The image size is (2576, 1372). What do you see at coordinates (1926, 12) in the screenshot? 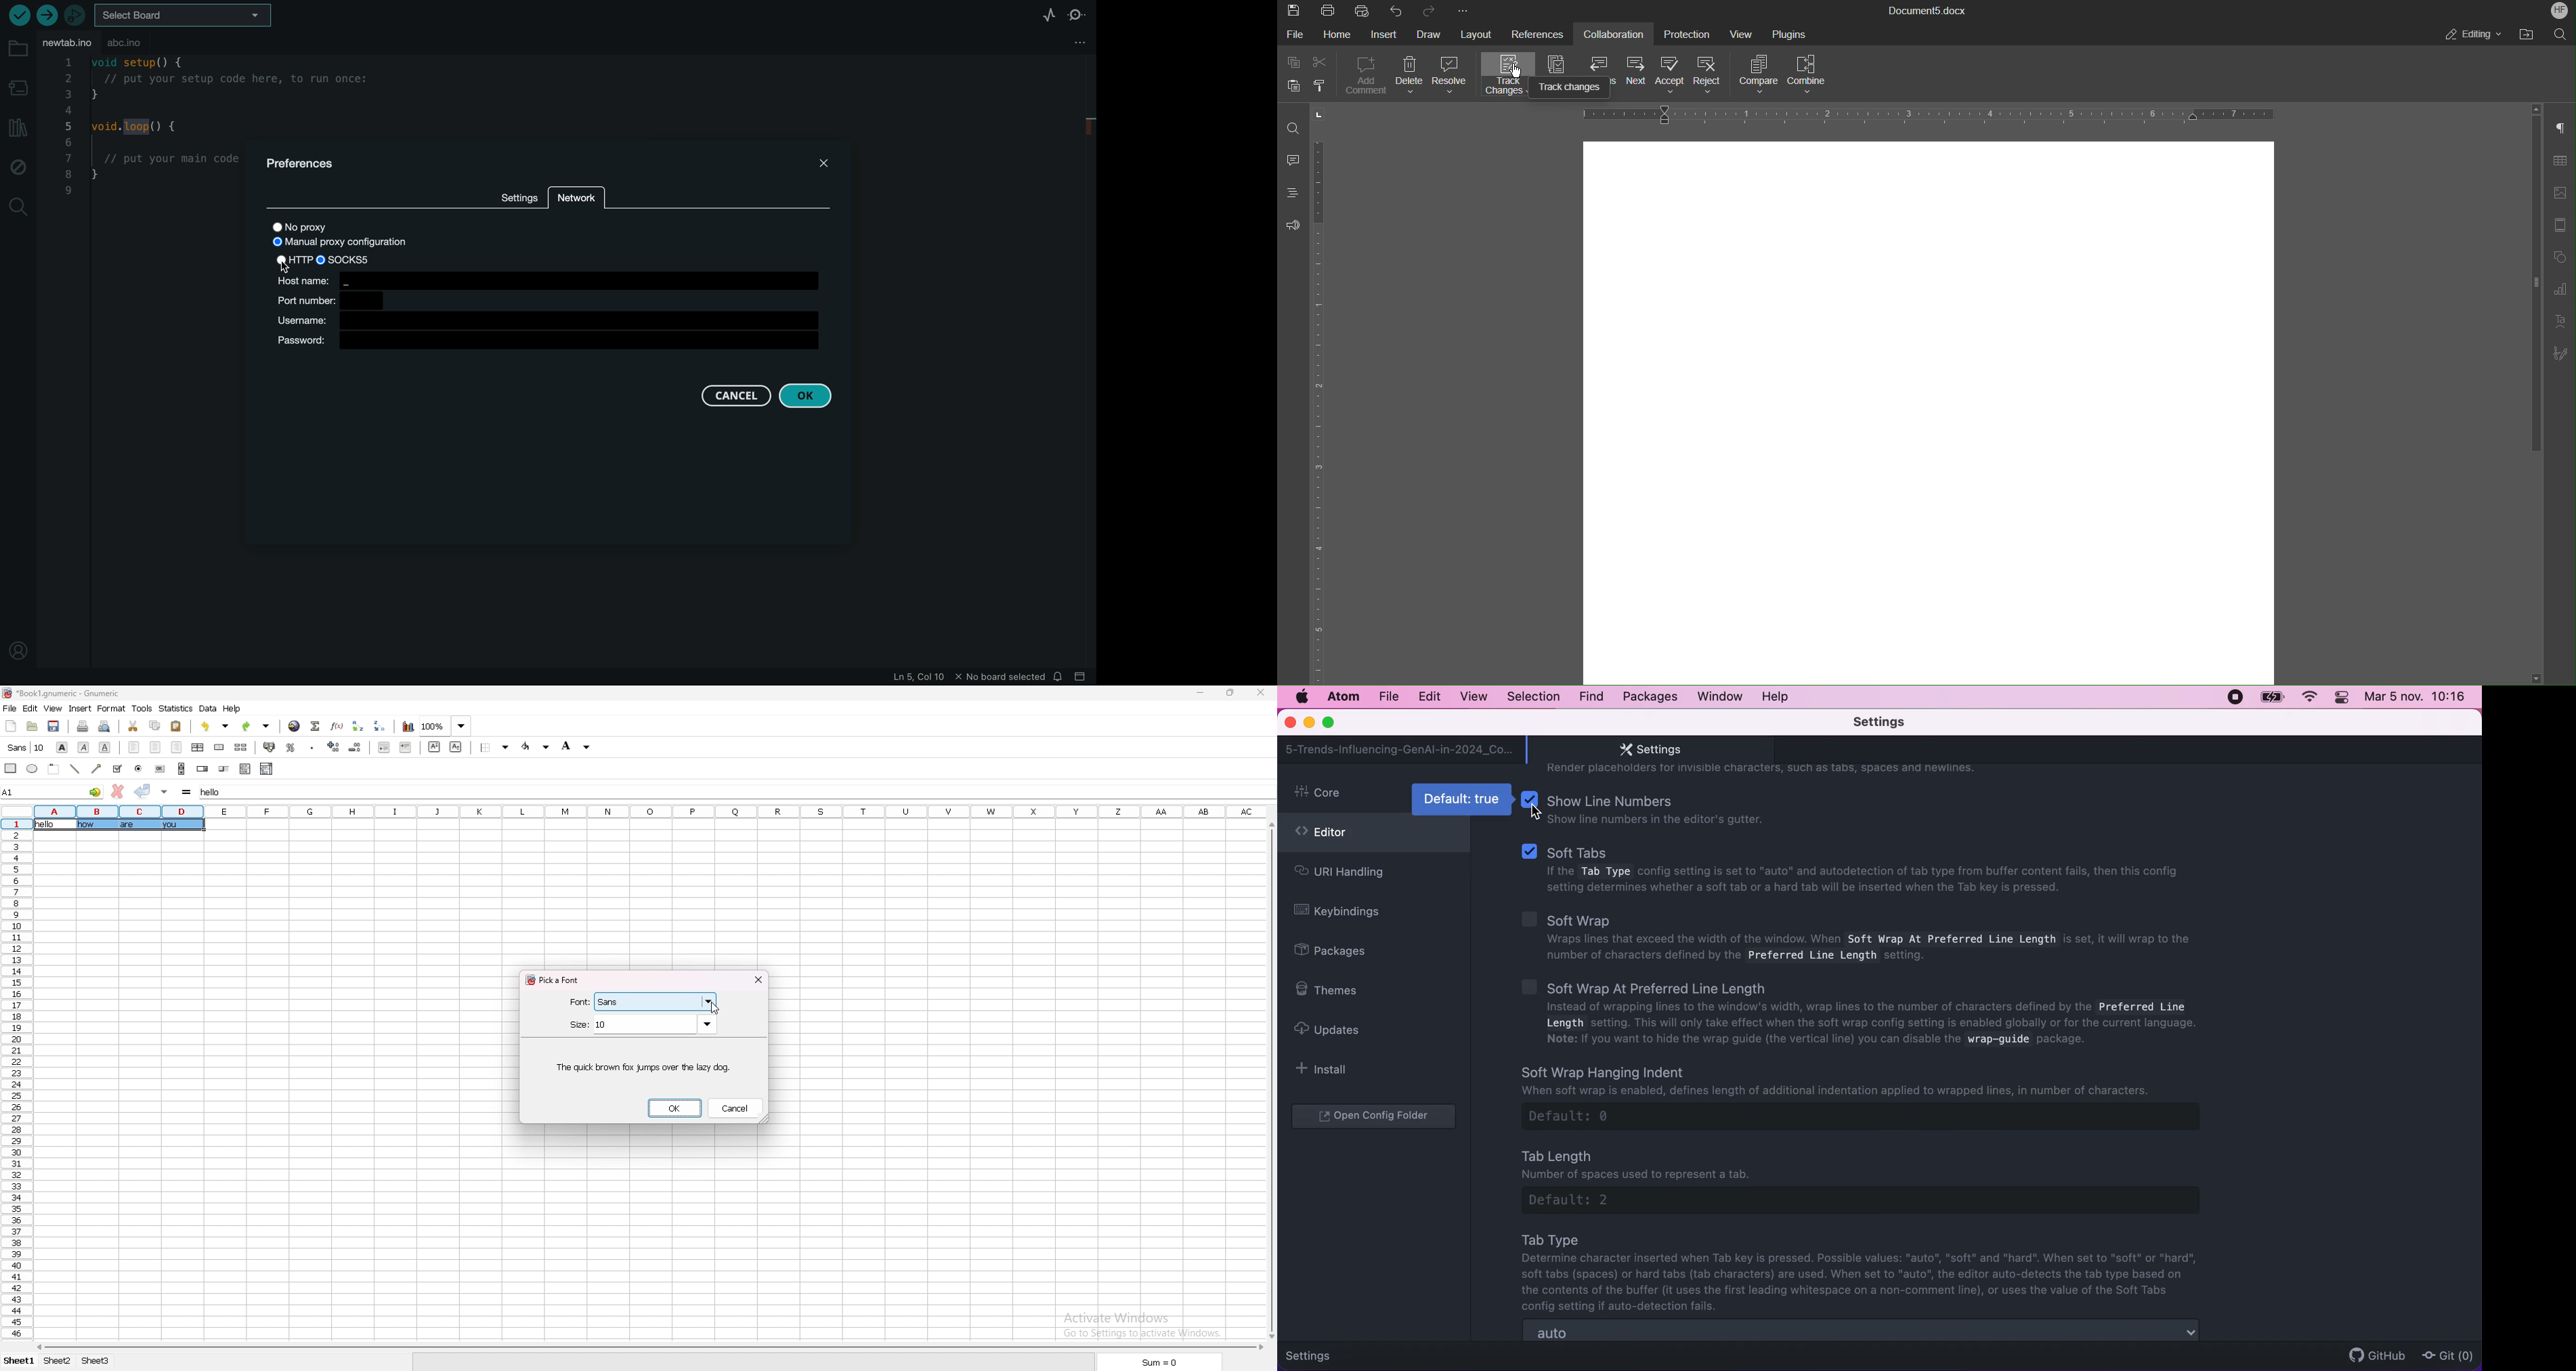
I see `Document Title` at bounding box center [1926, 12].